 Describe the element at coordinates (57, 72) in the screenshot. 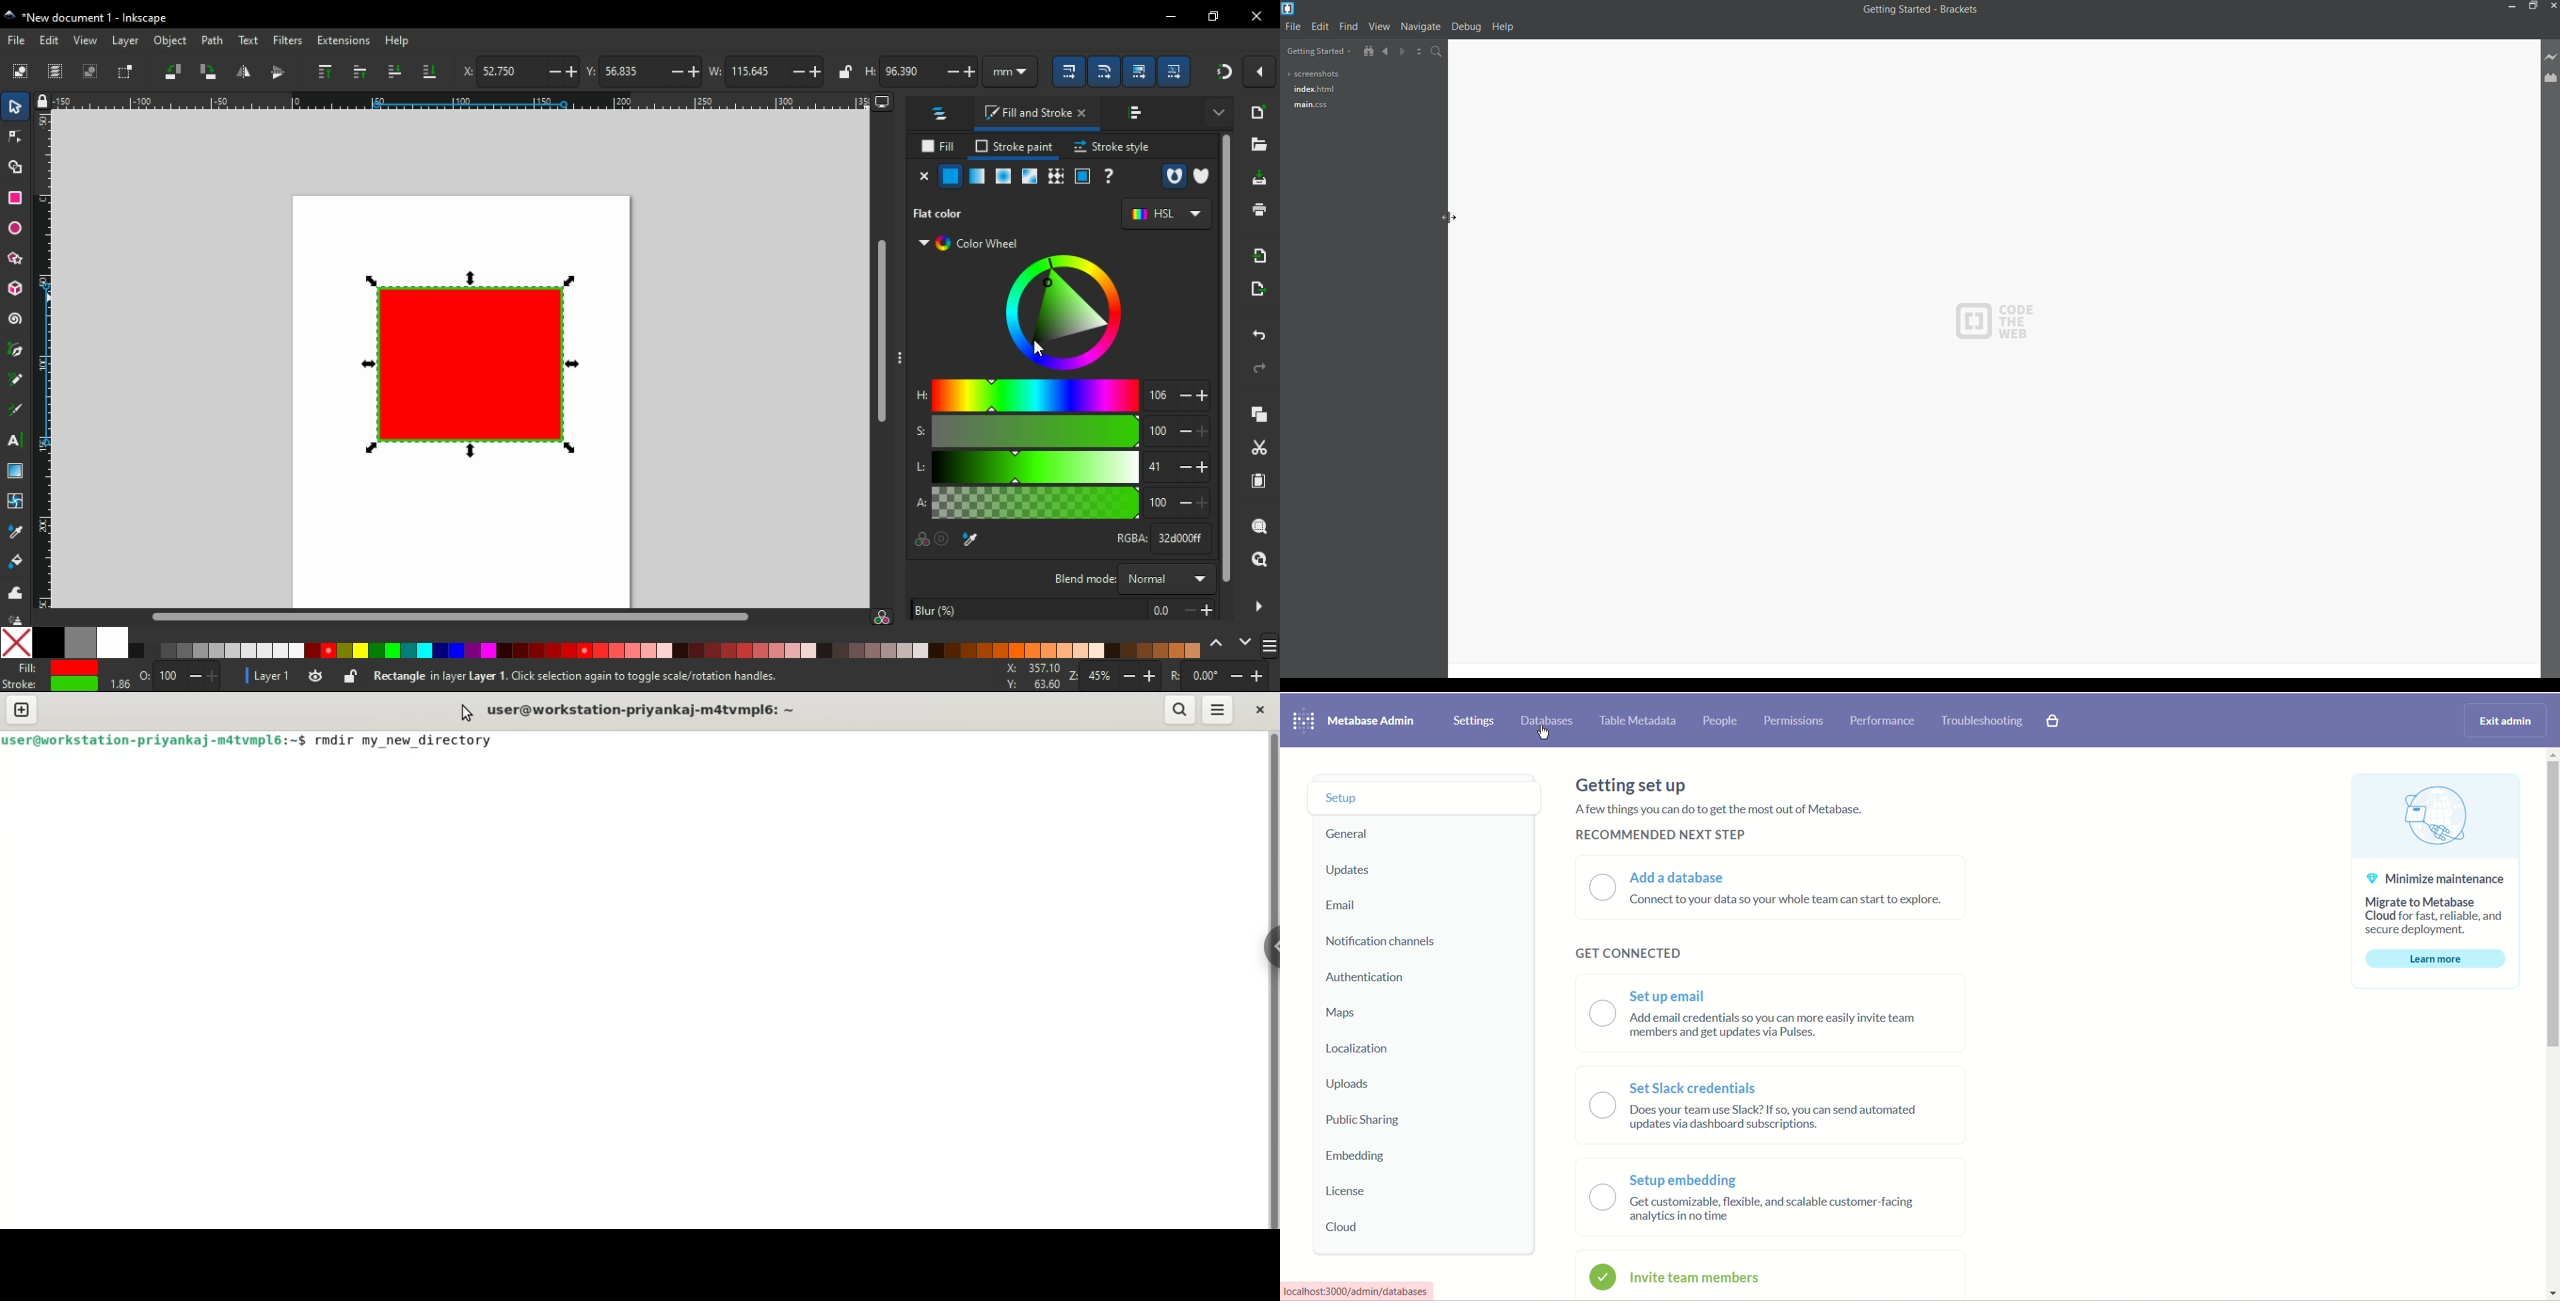

I see `select all in all layers` at that location.